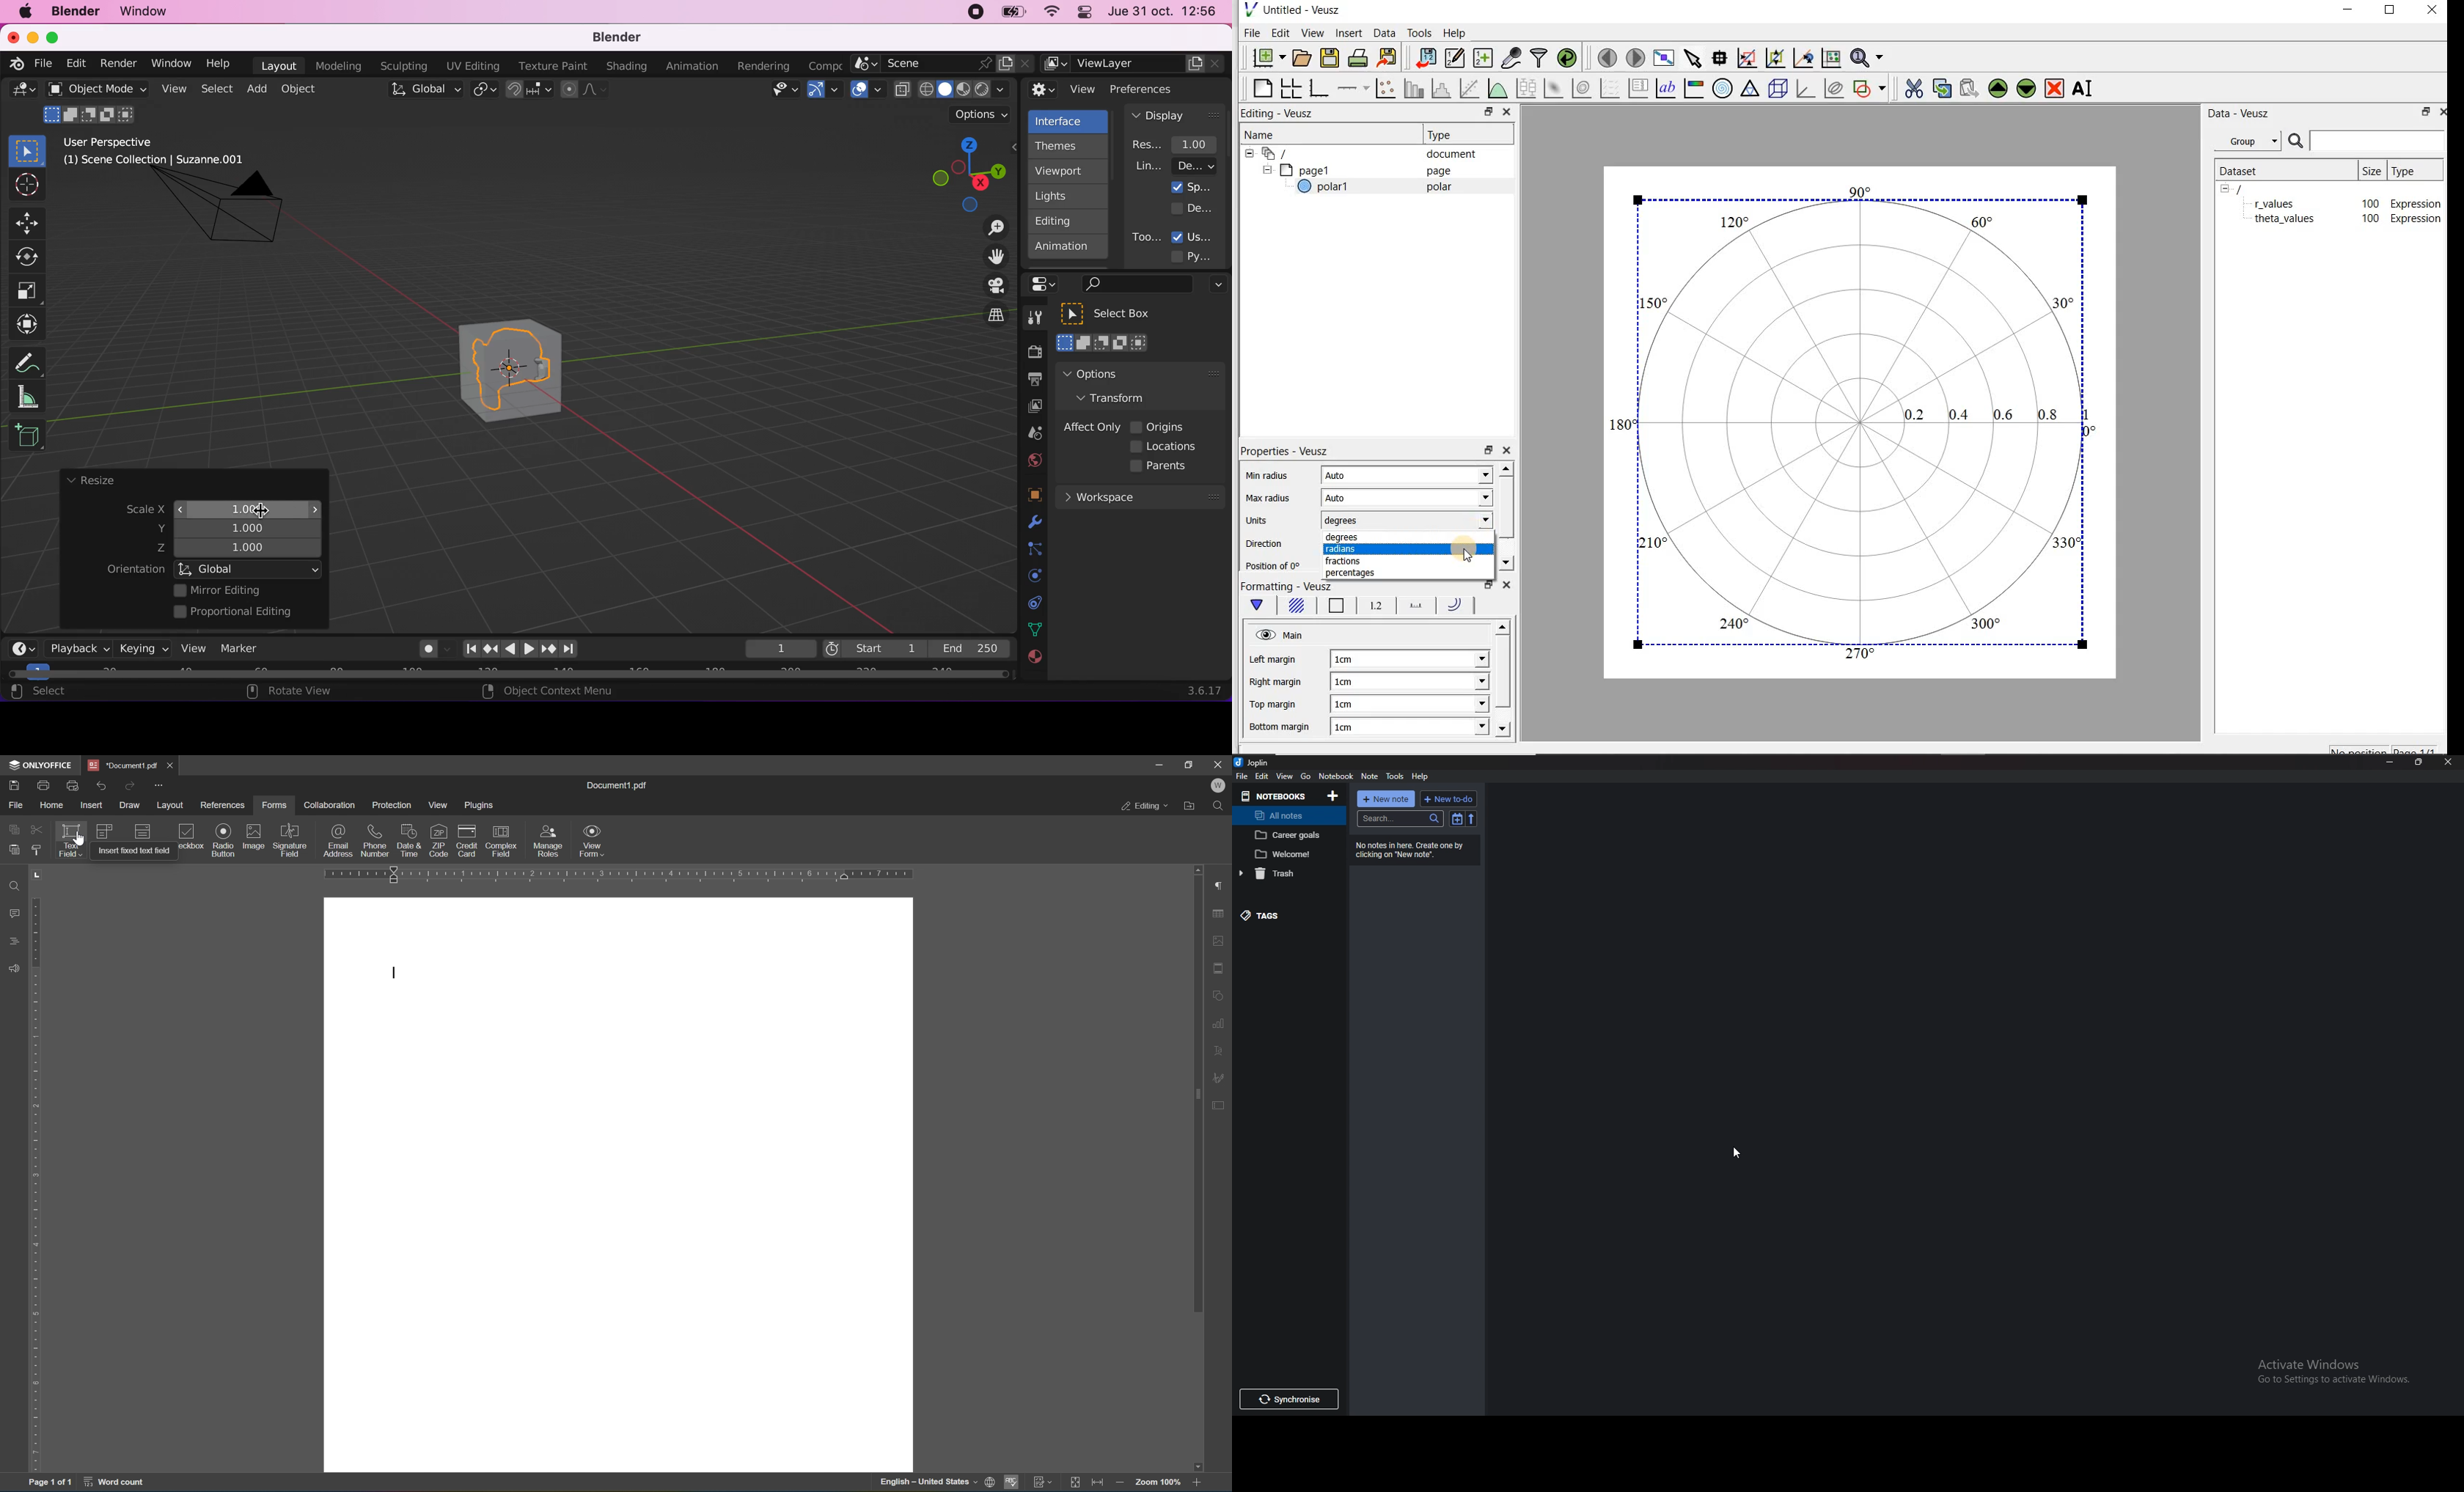 The width and height of the screenshot is (2464, 1512). What do you see at coordinates (91, 113) in the screenshot?
I see `mode` at bounding box center [91, 113].